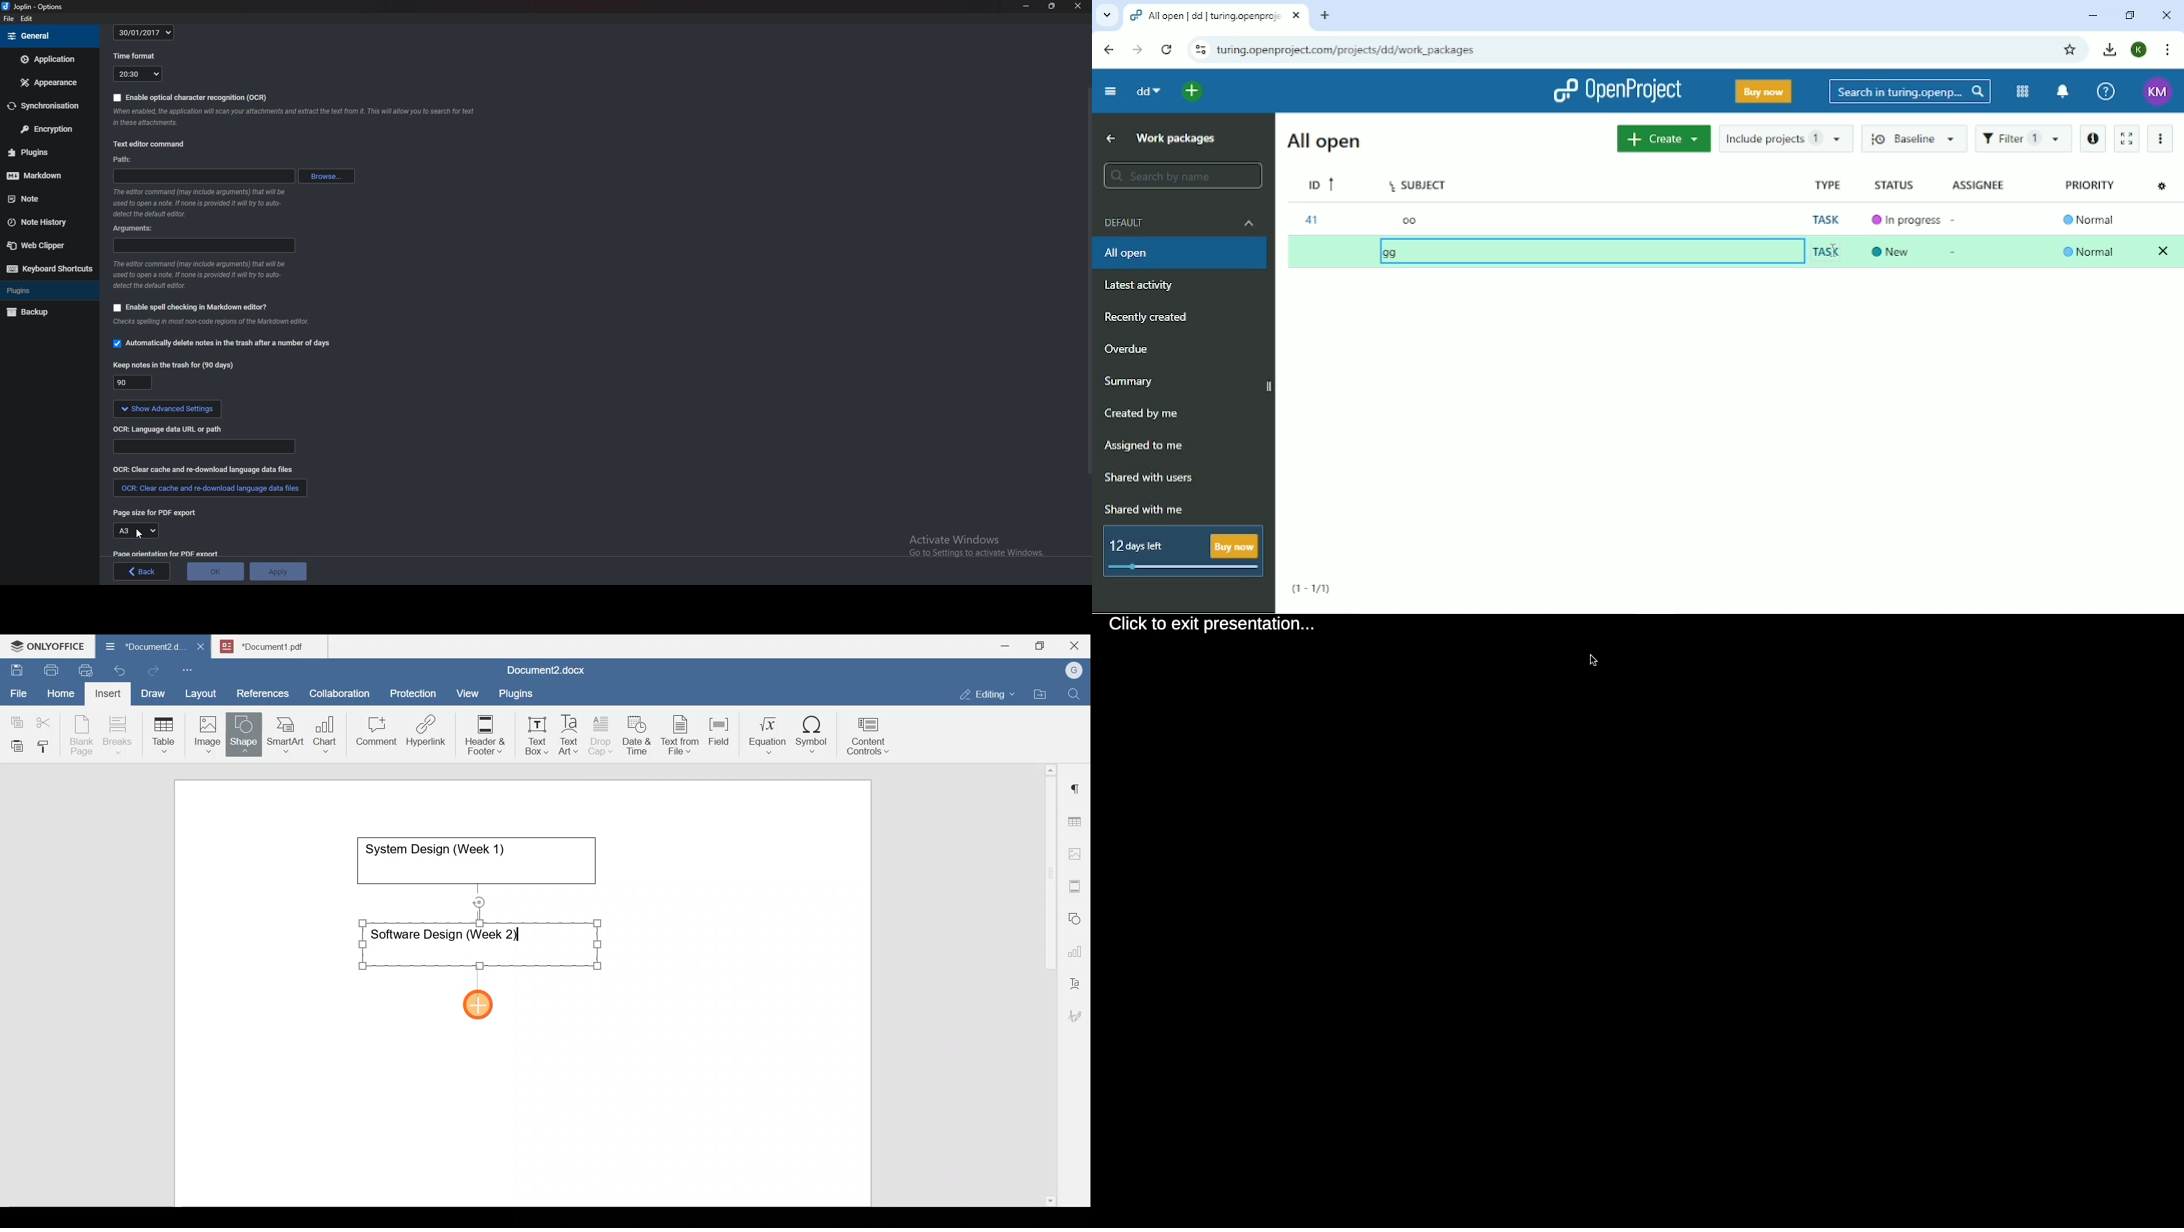 Image resolution: width=2184 pixels, height=1232 pixels. What do you see at coordinates (262, 692) in the screenshot?
I see `References` at bounding box center [262, 692].